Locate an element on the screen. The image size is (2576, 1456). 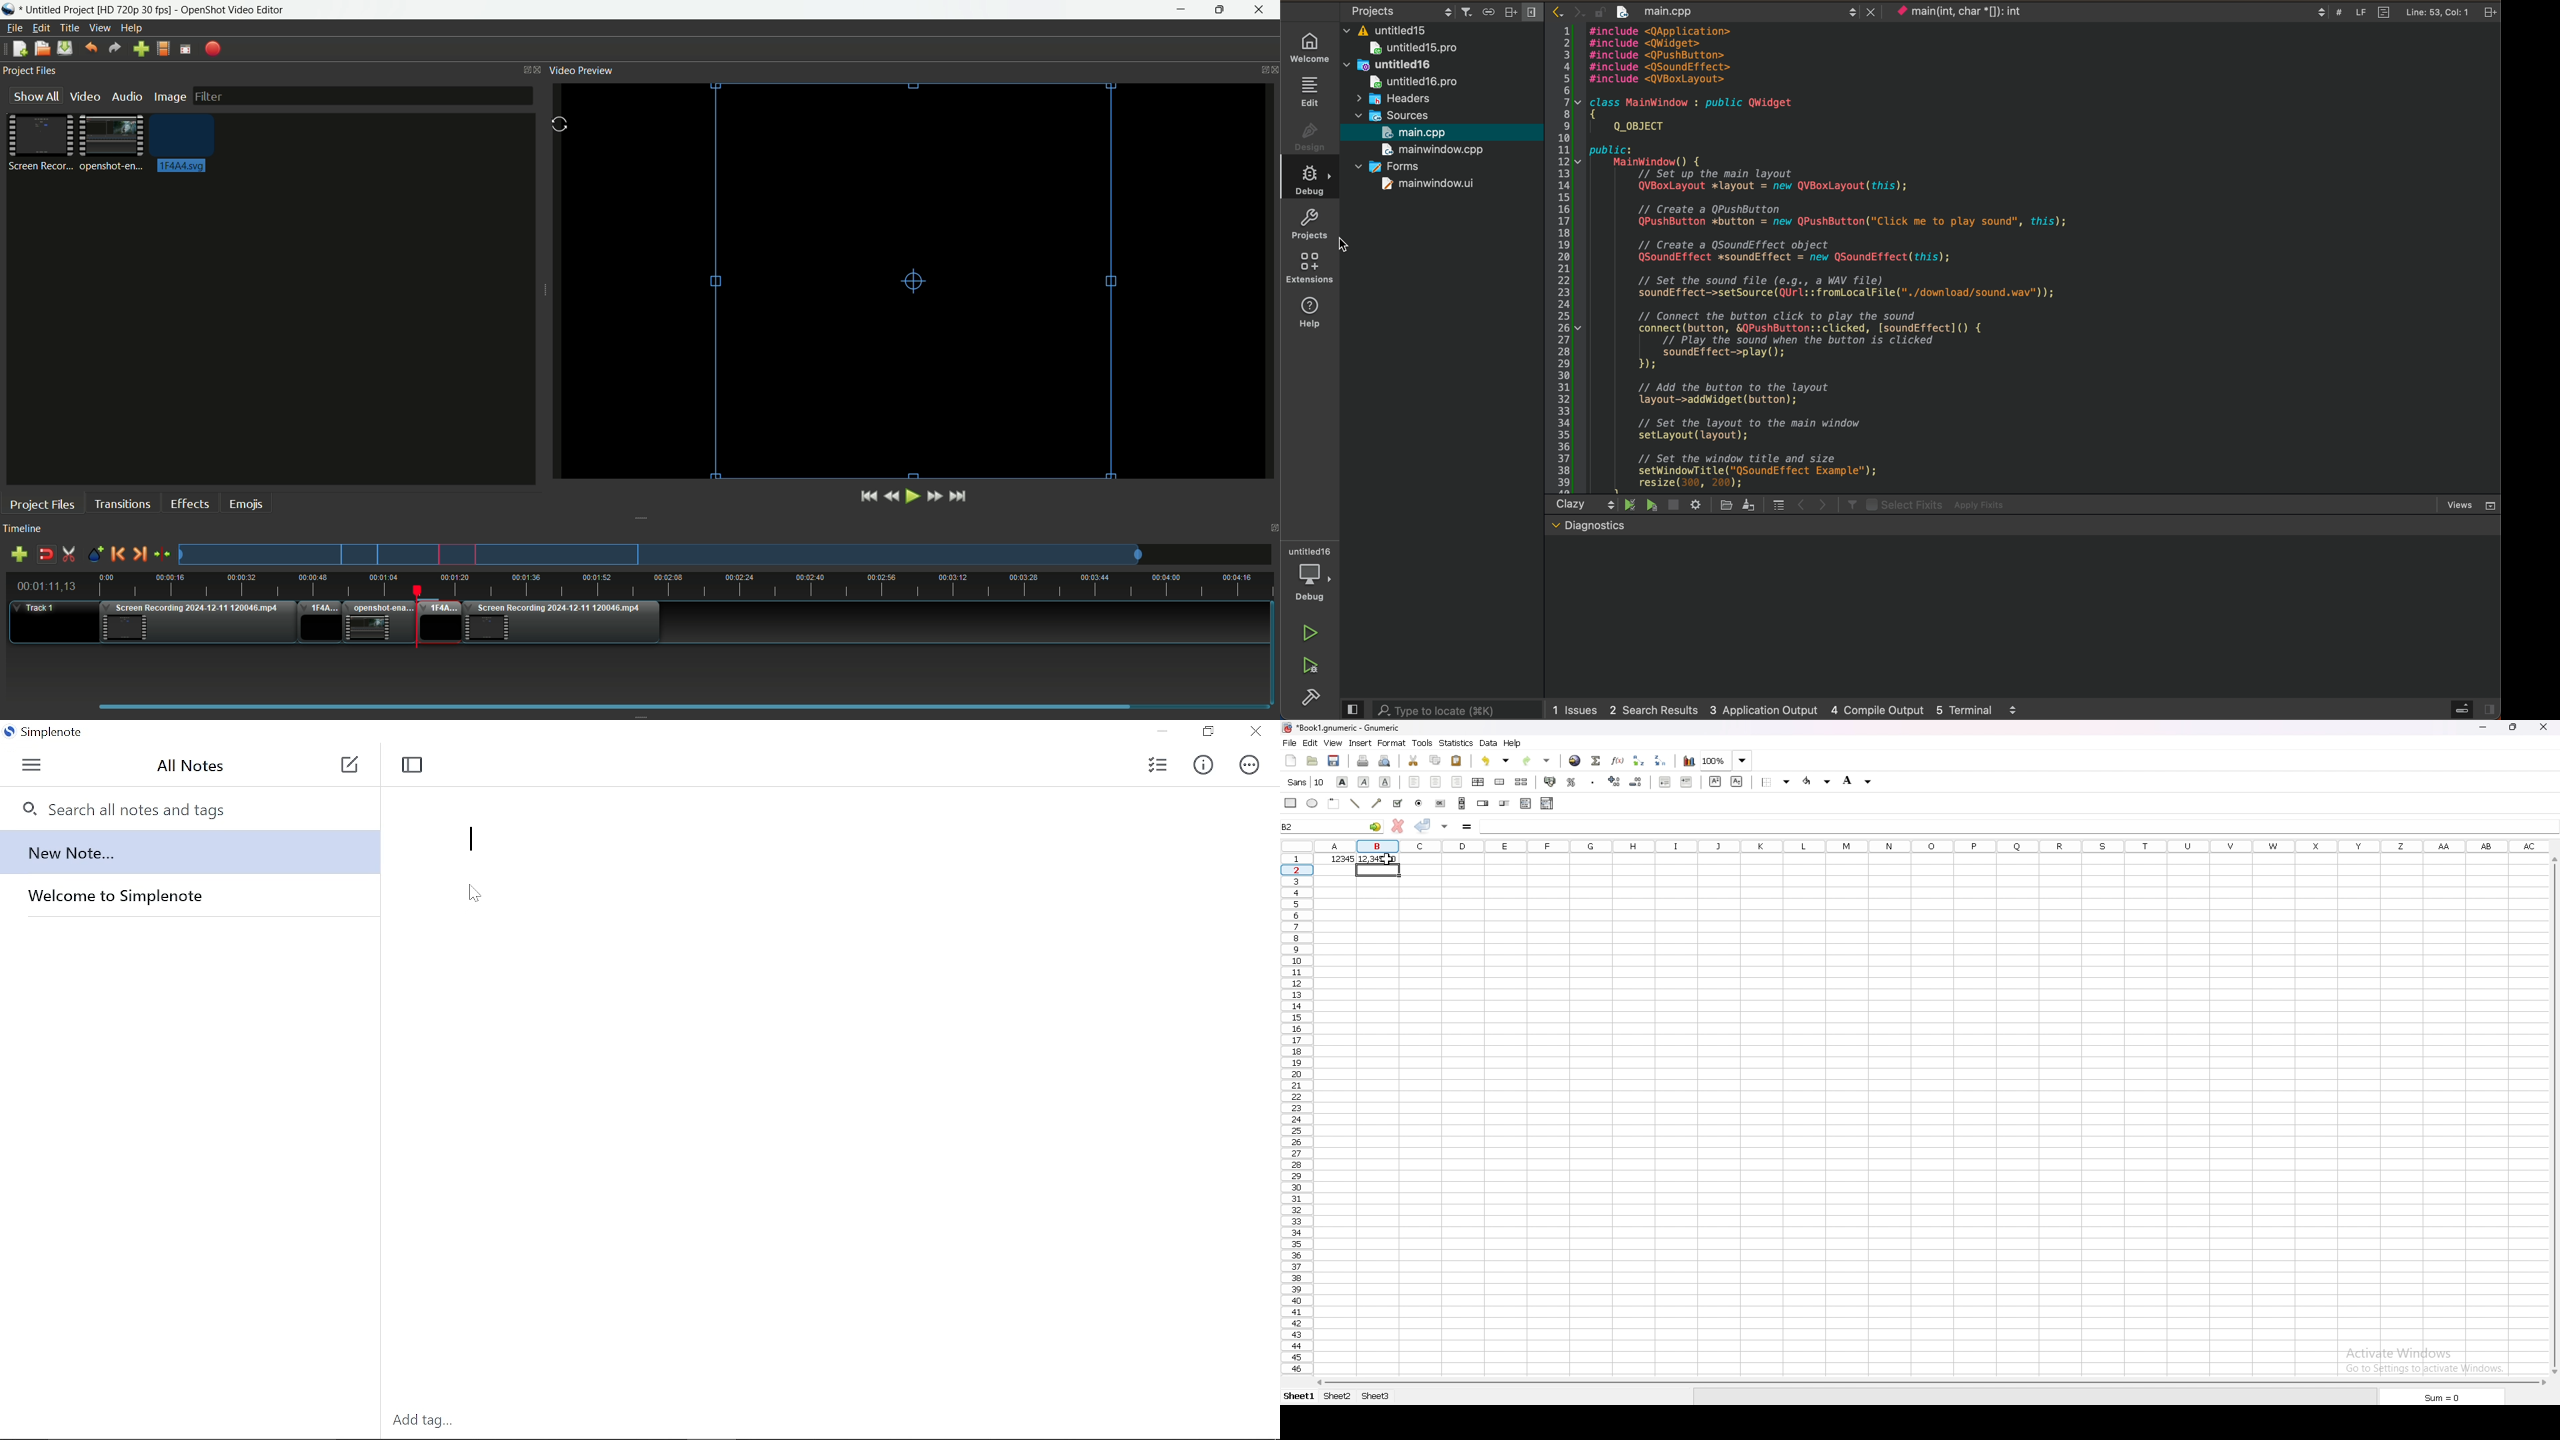
Diagnostic  is located at coordinates (1602, 526).